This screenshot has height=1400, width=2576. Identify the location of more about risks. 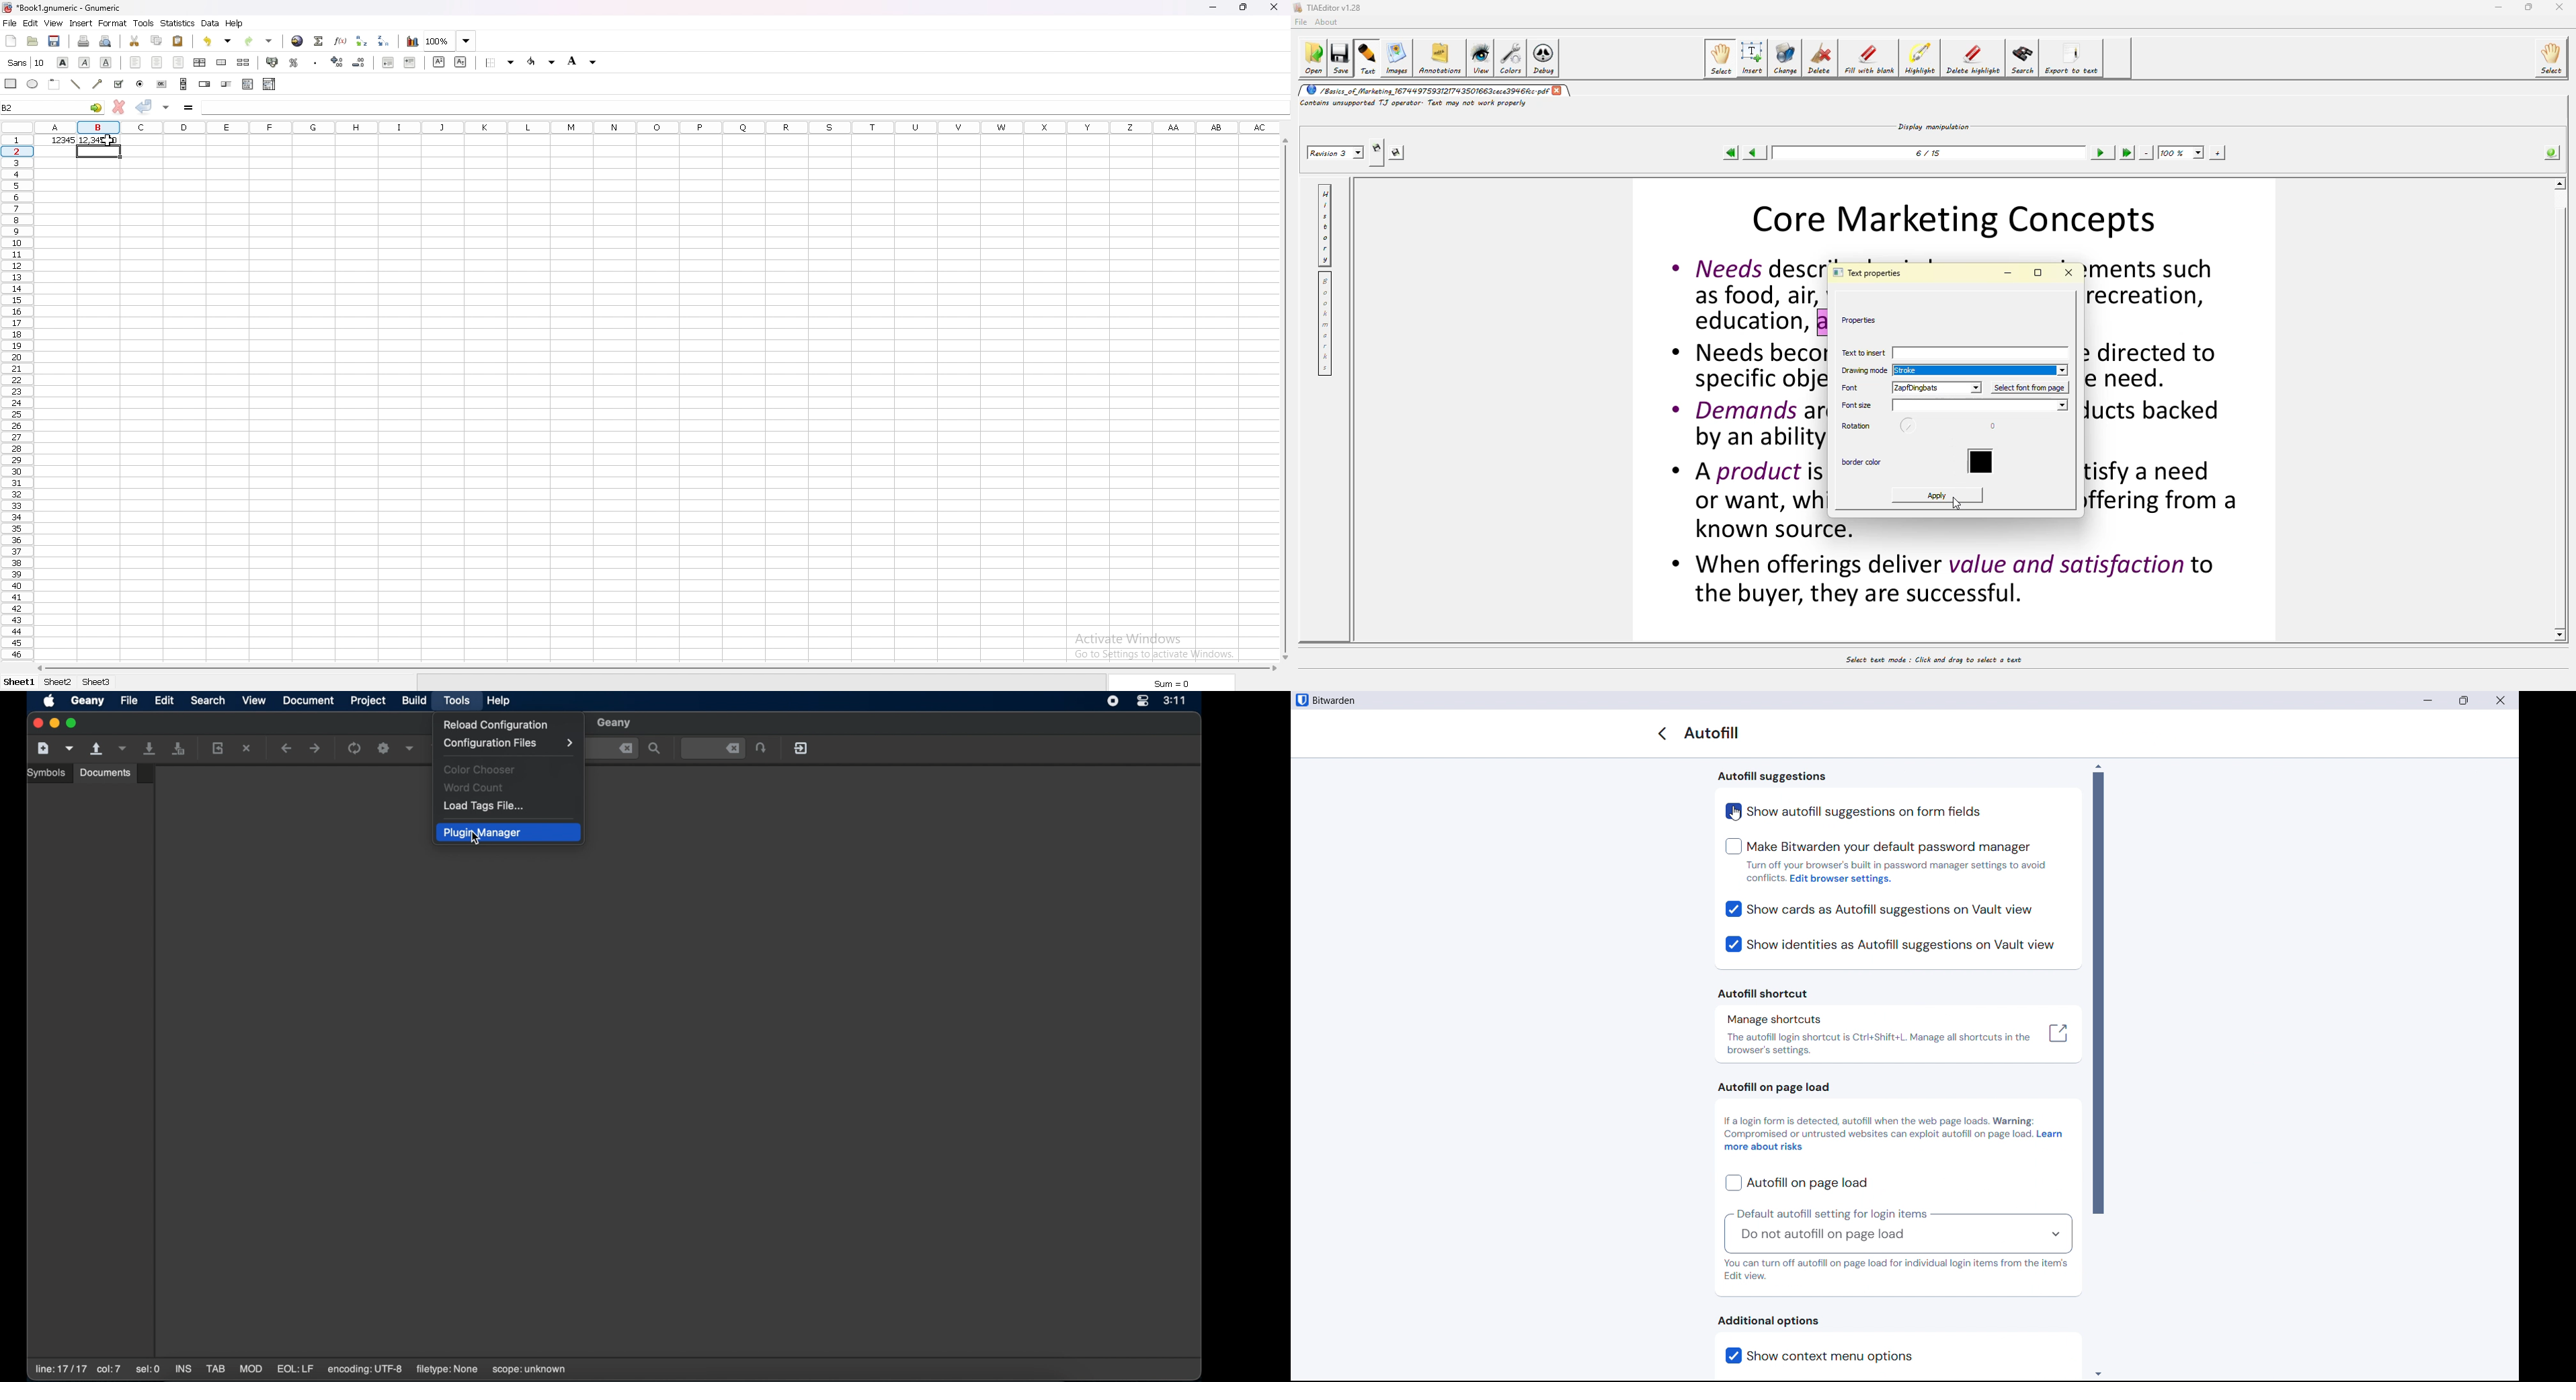
(1765, 1148).